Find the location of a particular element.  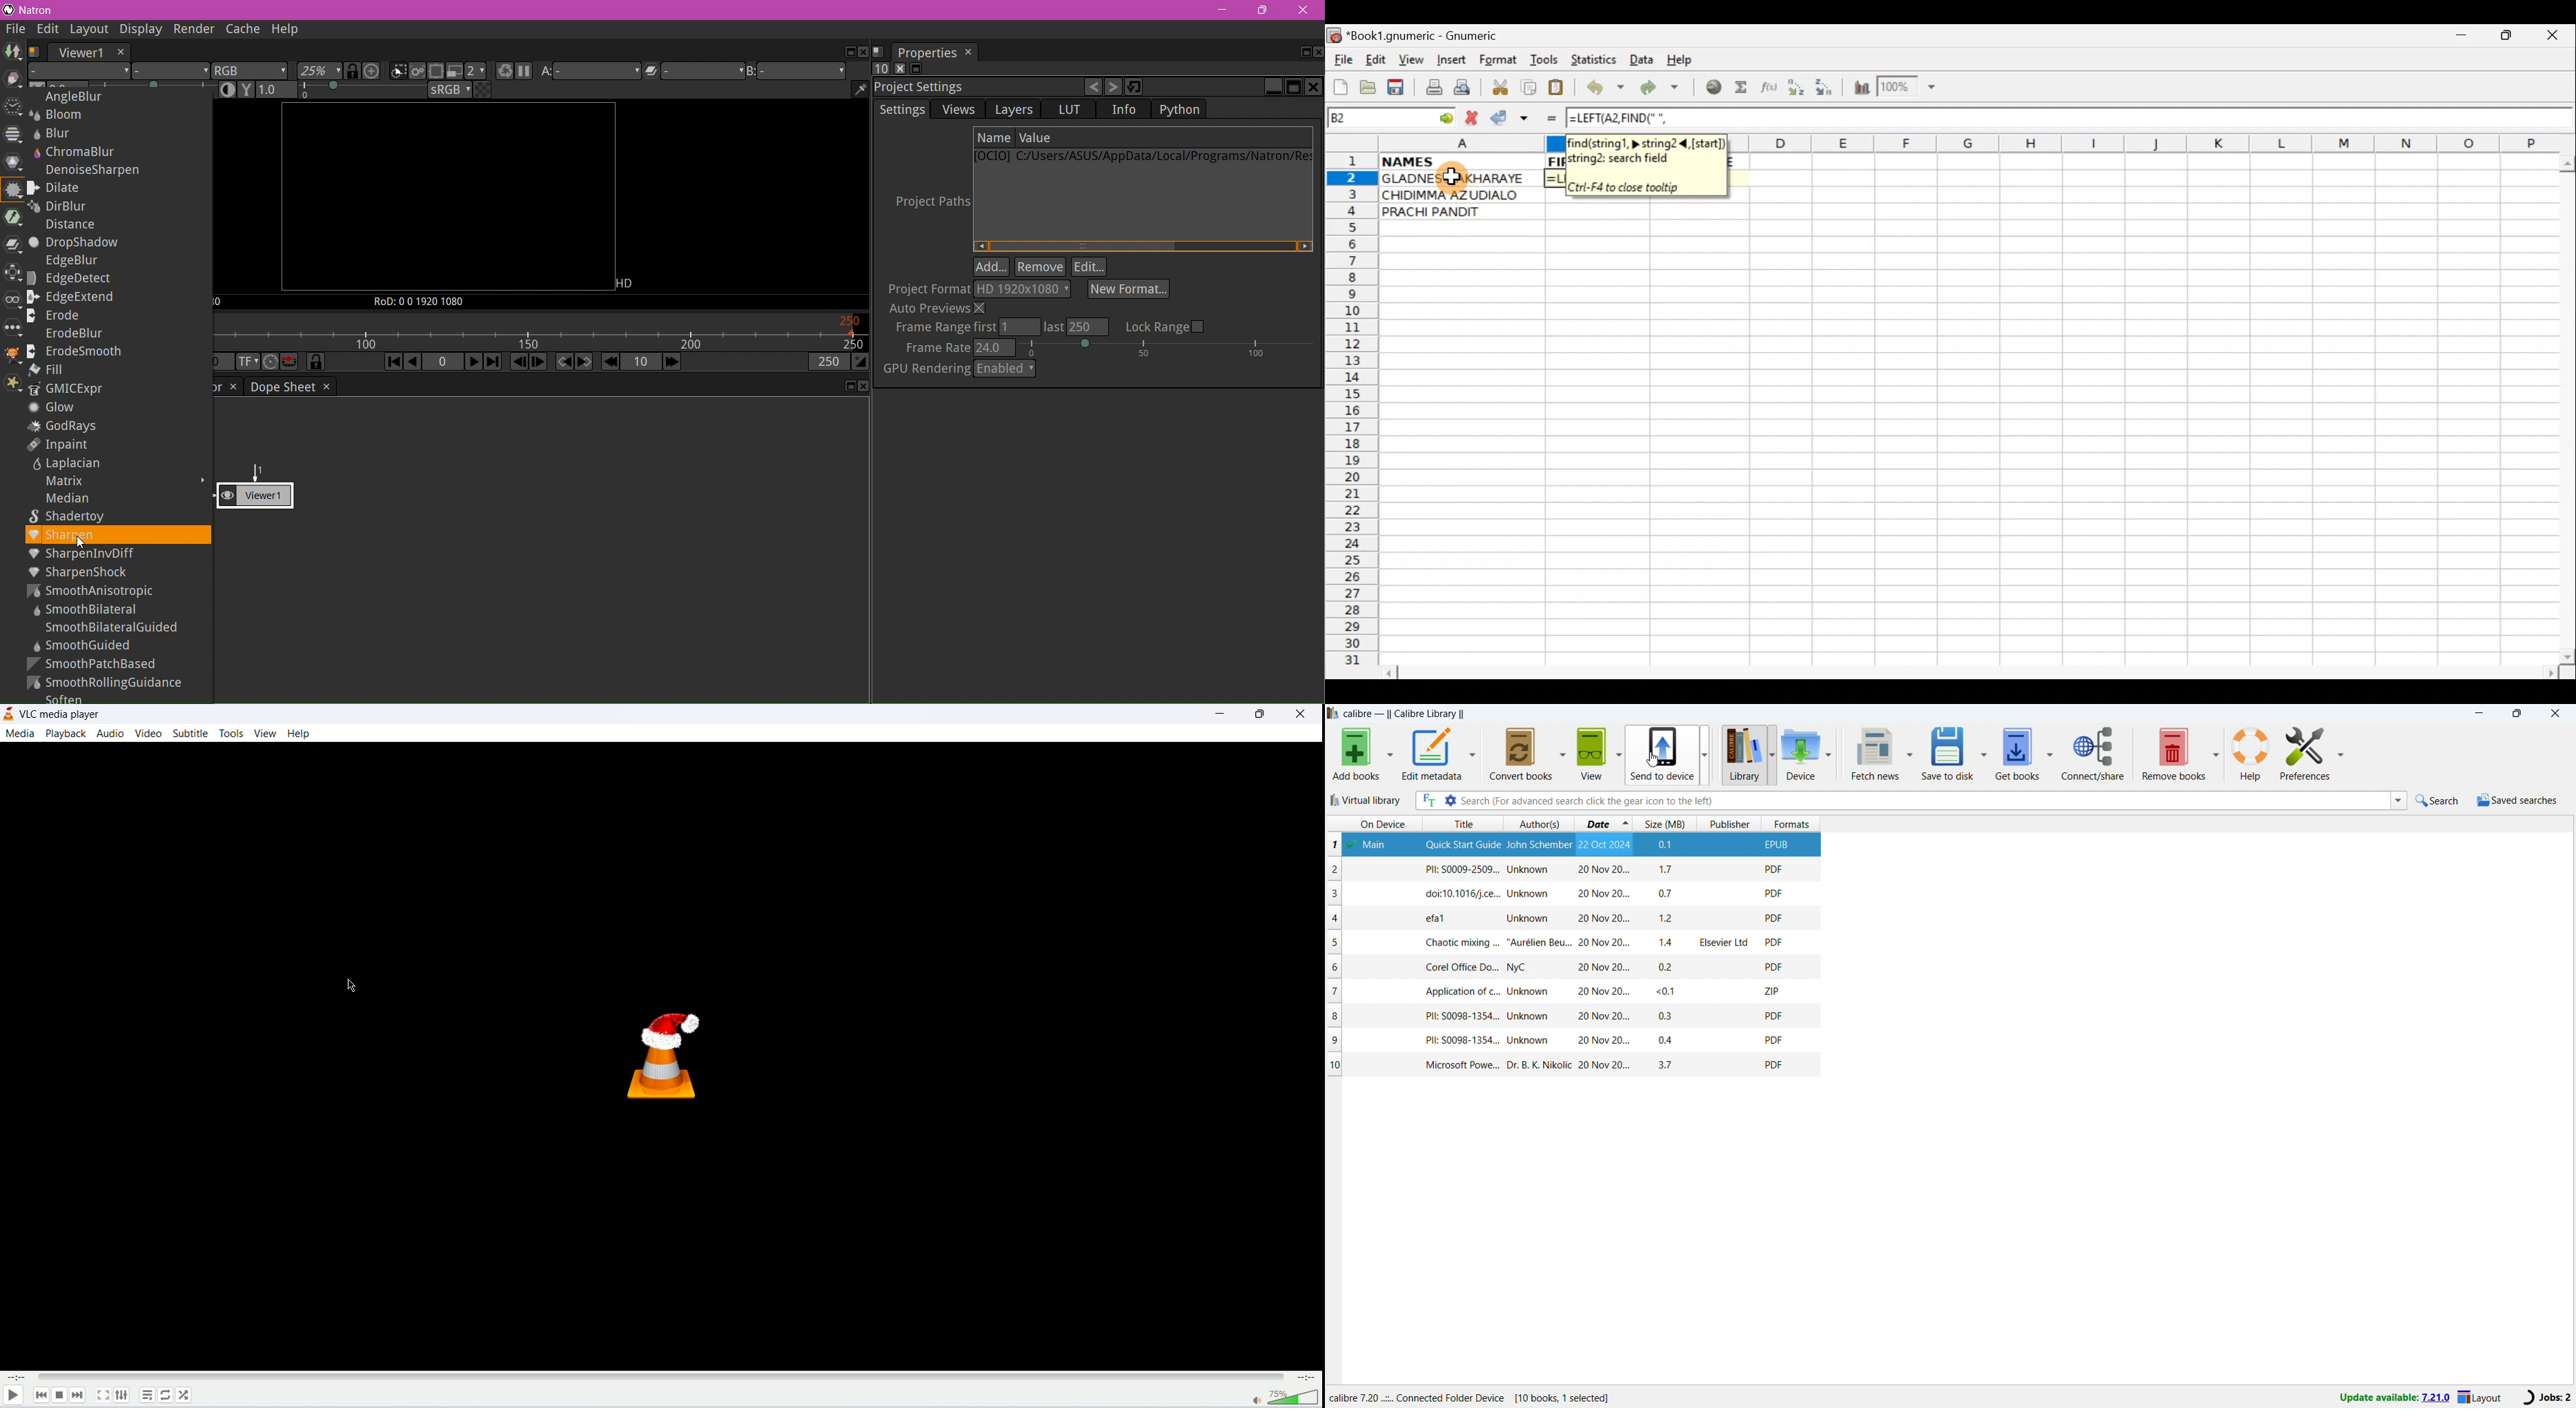

Close is located at coordinates (2556, 38).